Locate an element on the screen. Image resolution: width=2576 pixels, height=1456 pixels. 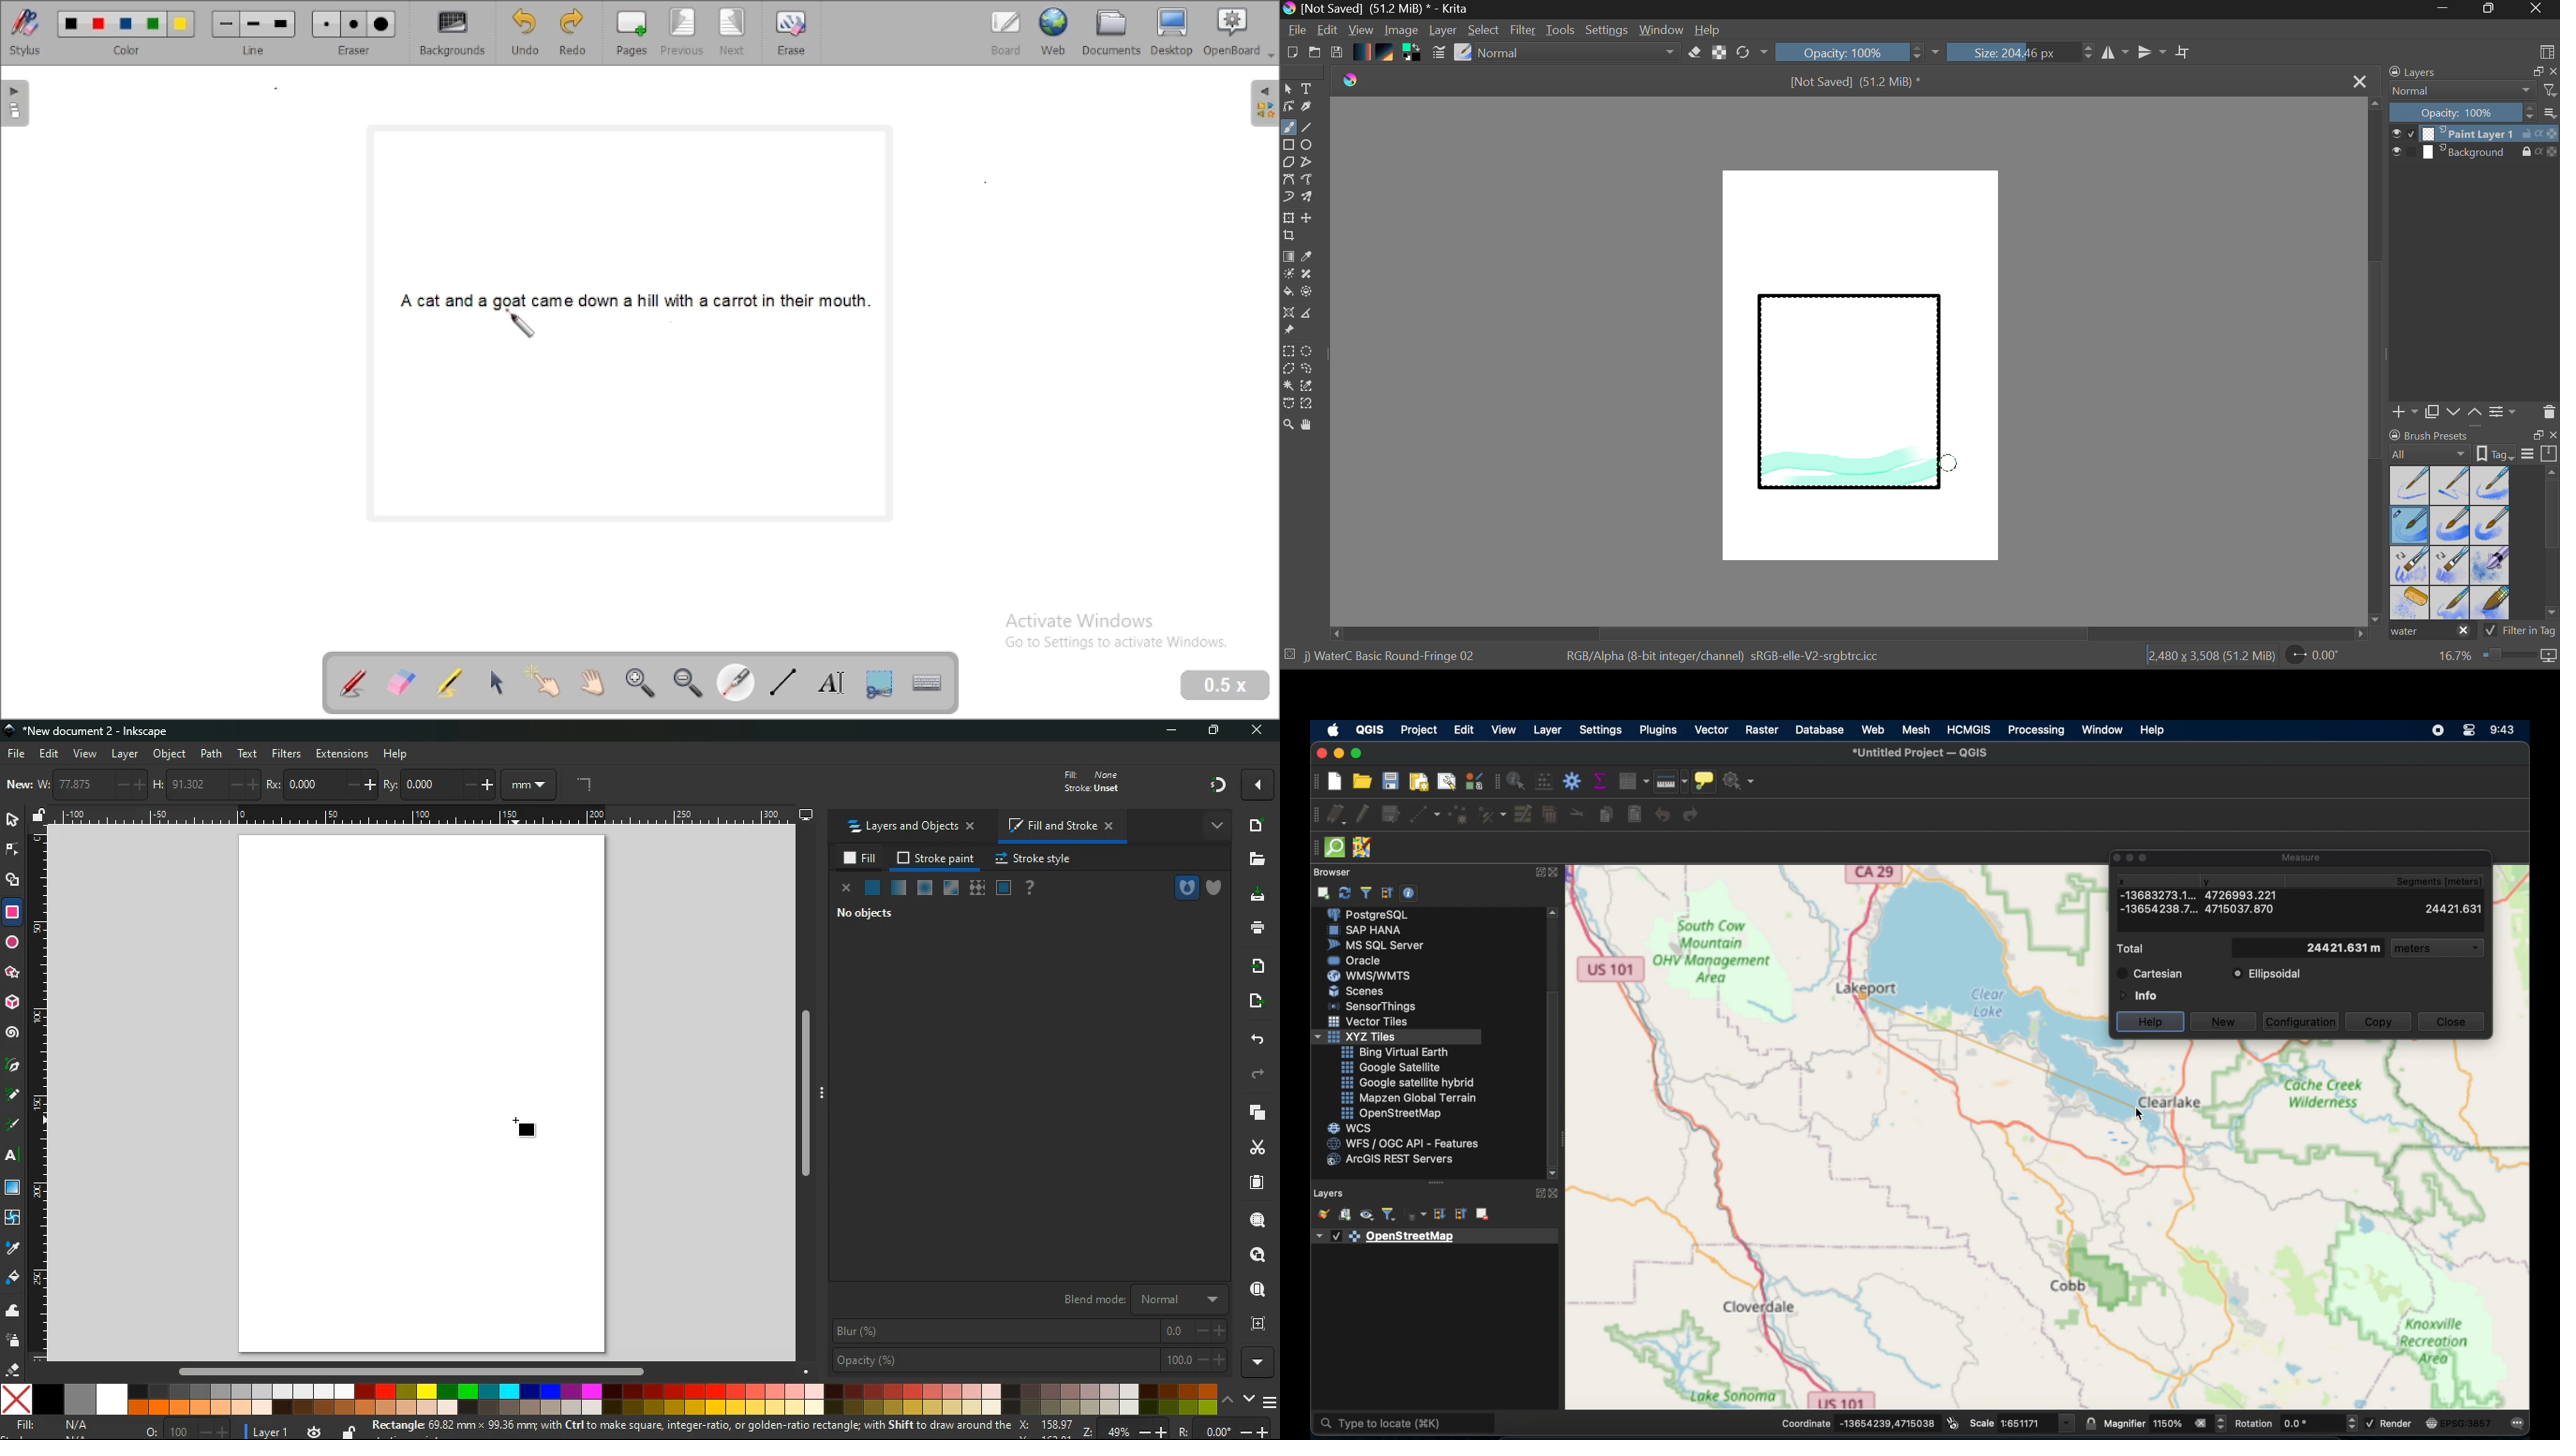
Brush Selected is located at coordinates (2411, 527).